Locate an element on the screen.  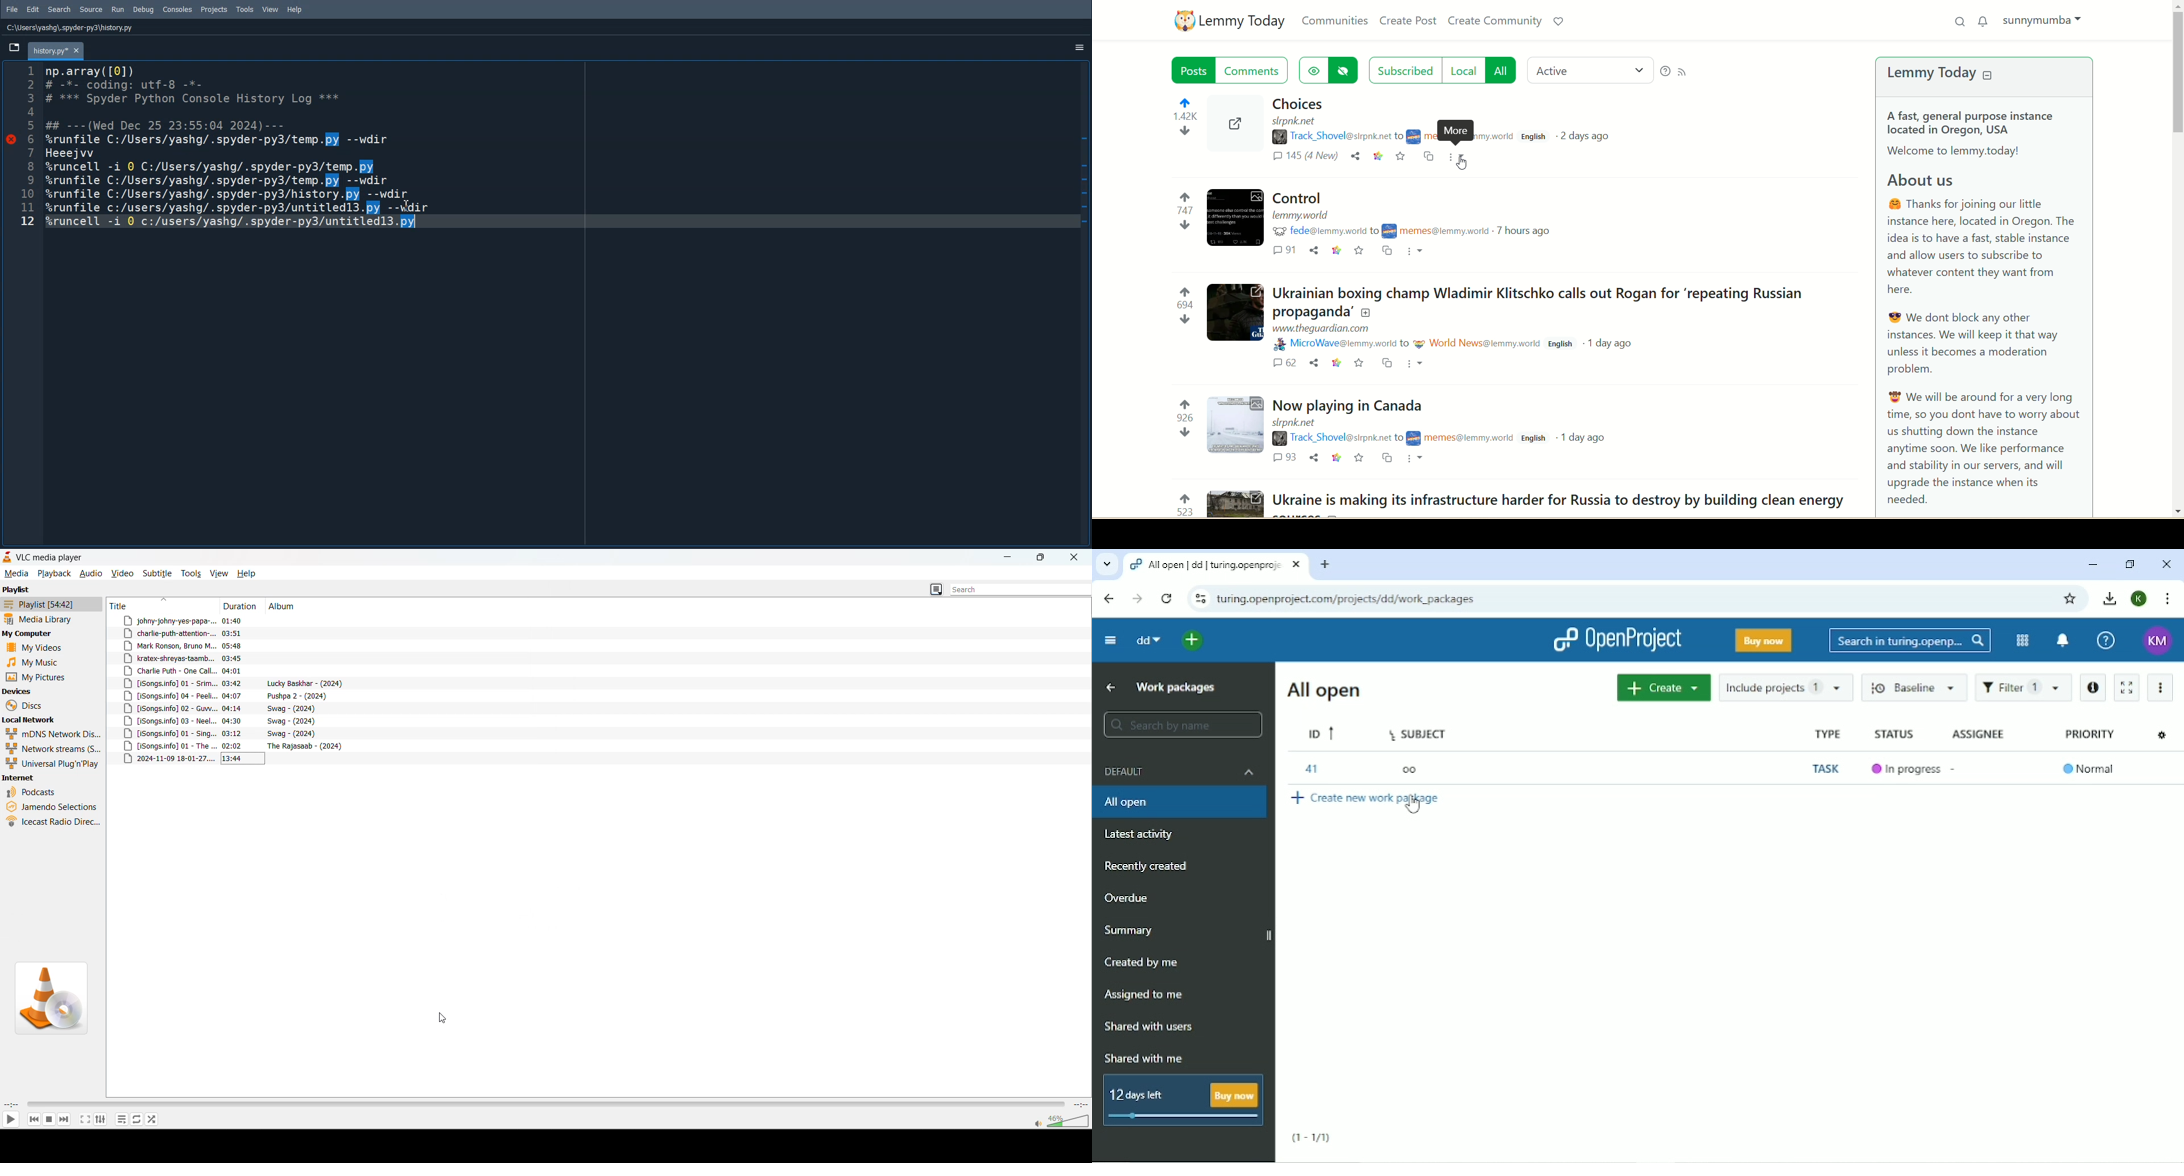
Debug is located at coordinates (144, 10).